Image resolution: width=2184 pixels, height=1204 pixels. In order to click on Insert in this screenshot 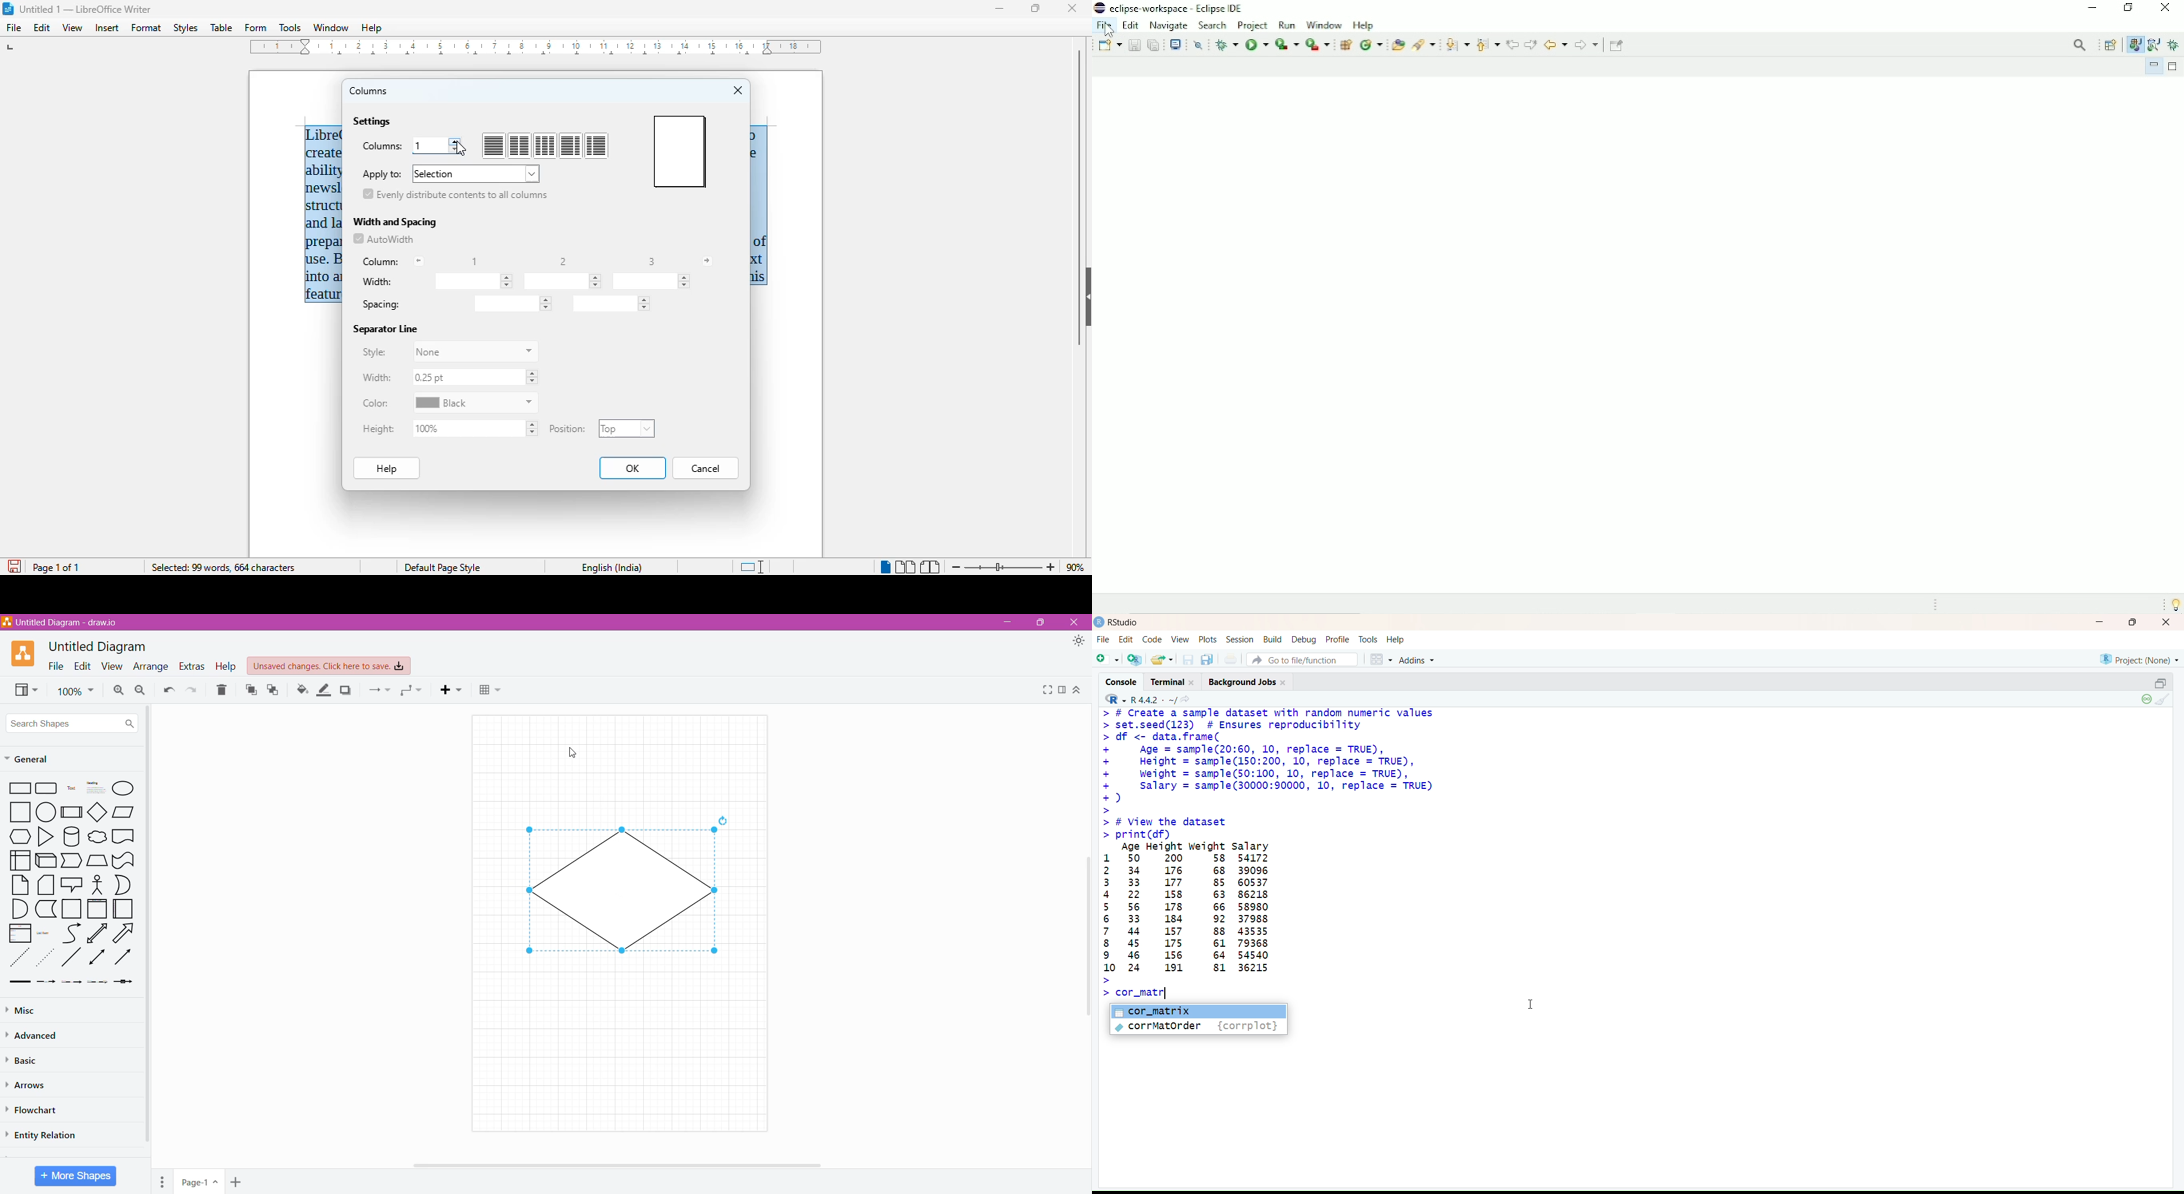, I will do `click(453, 690)`.